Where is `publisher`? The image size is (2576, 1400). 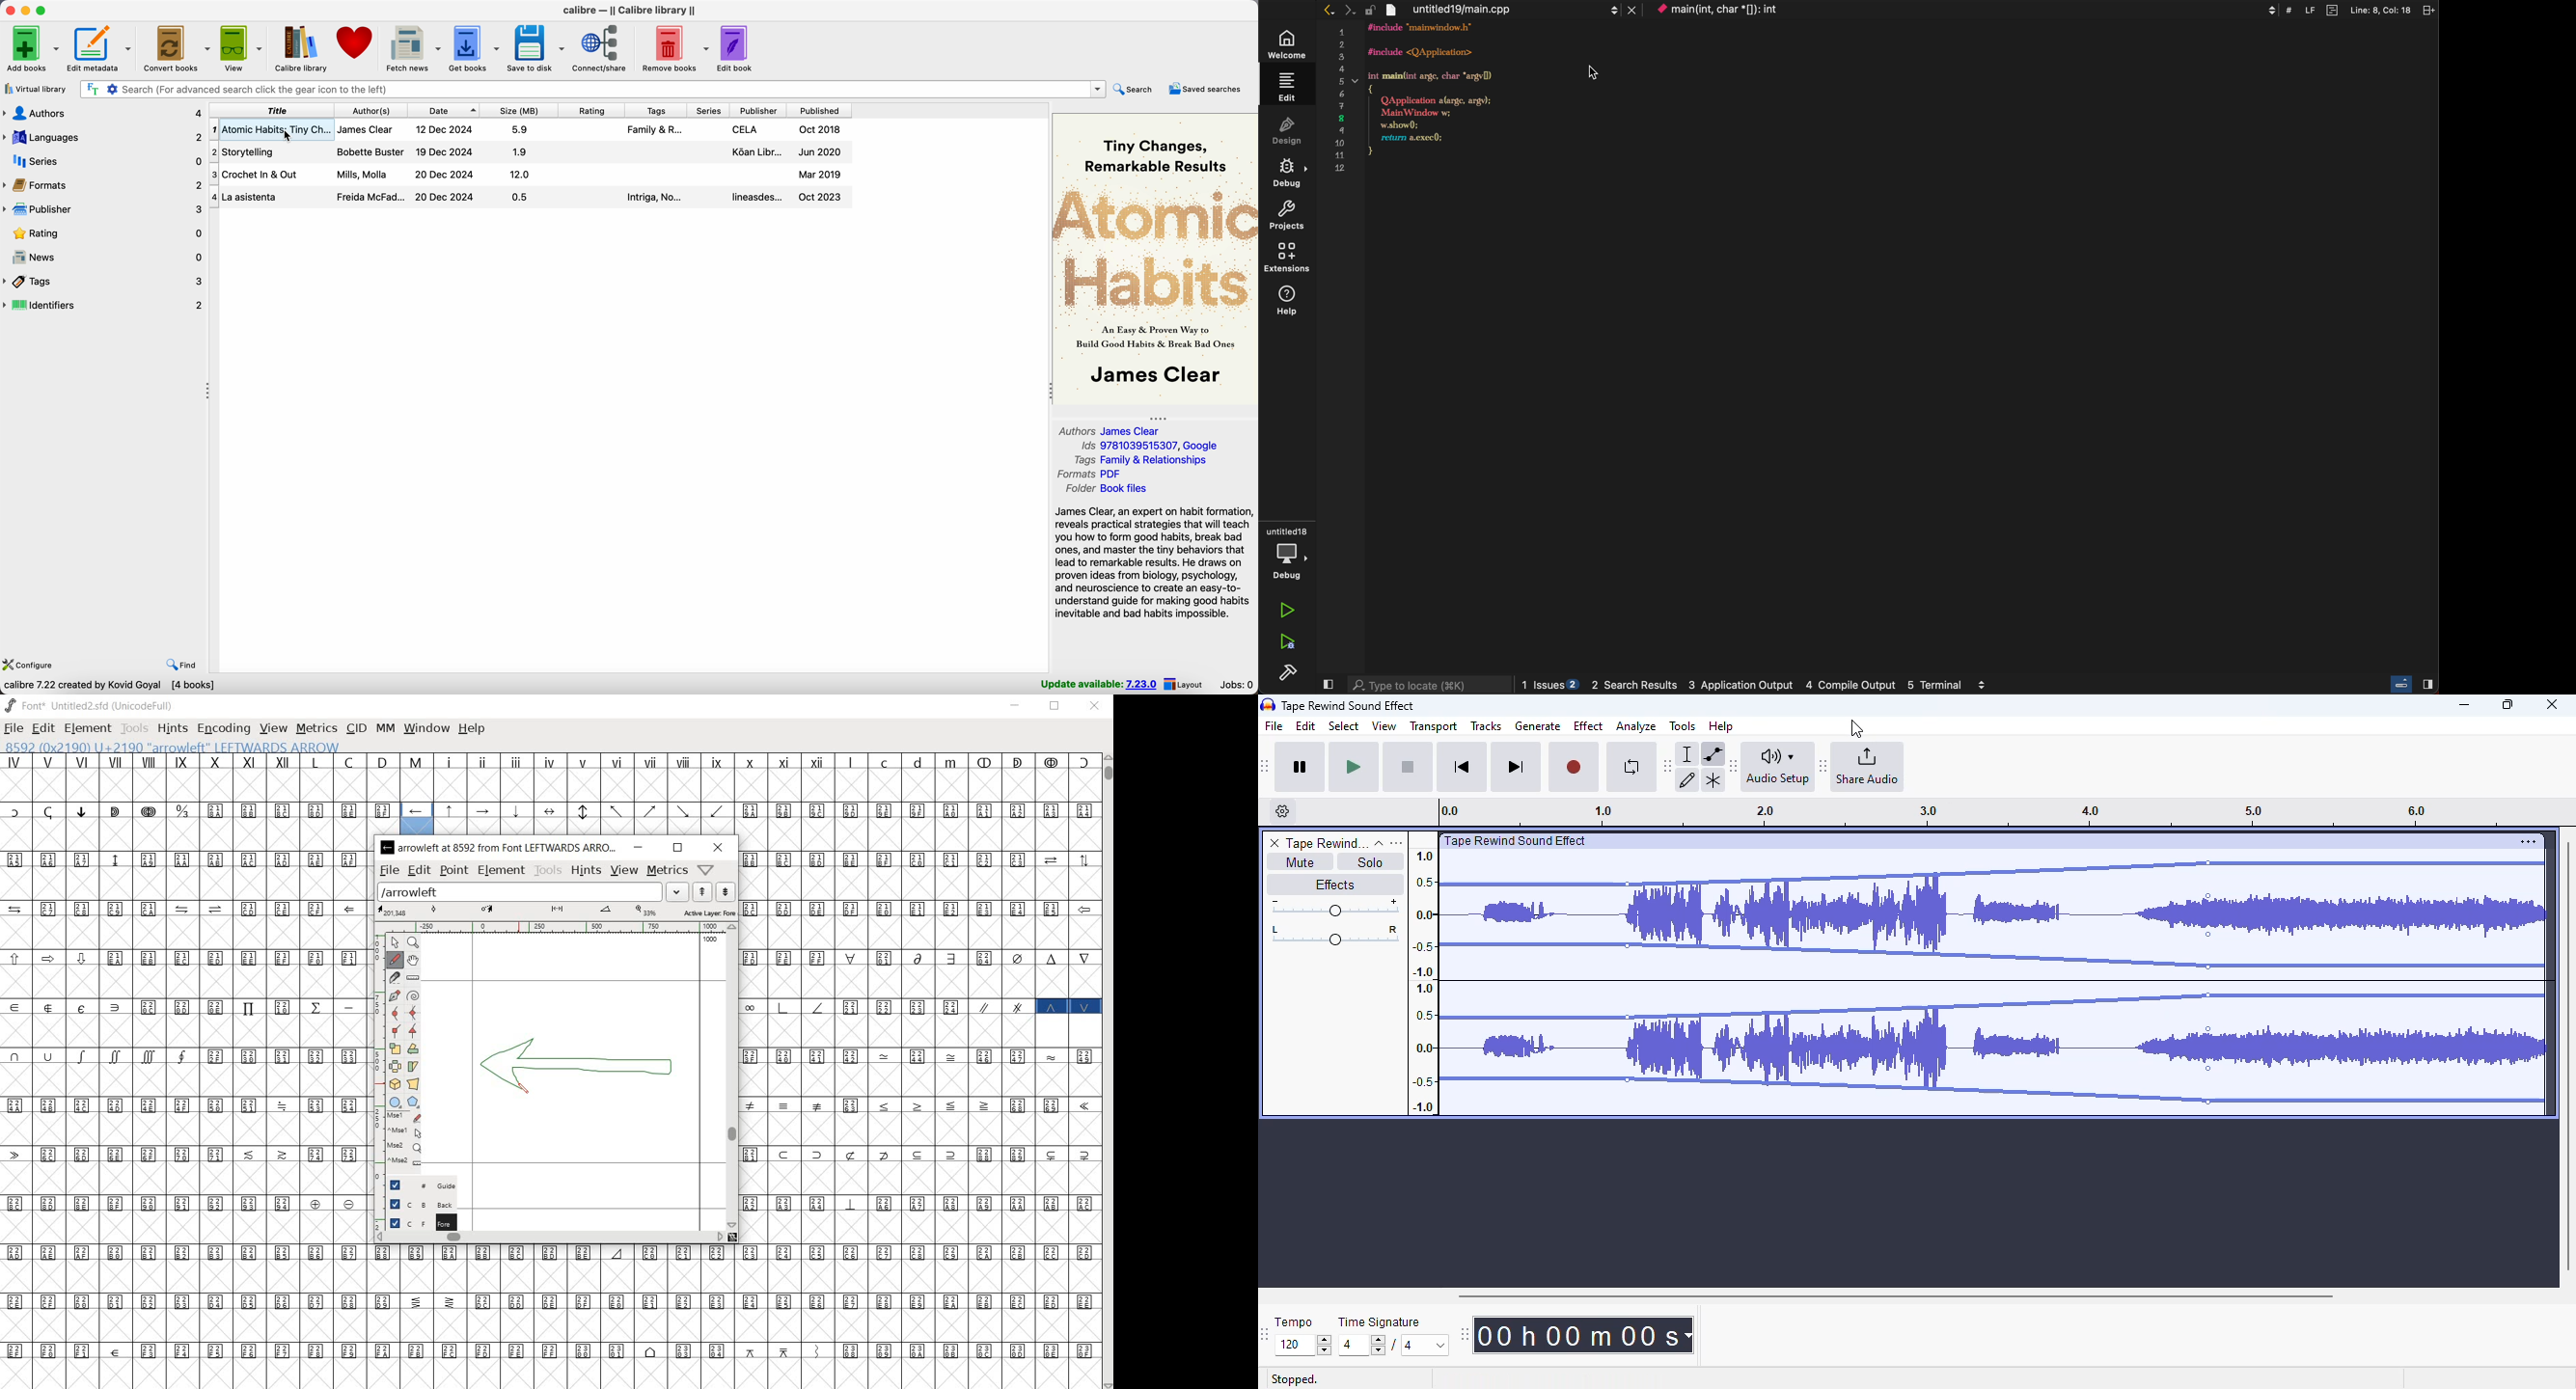 publisher is located at coordinates (761, 111).